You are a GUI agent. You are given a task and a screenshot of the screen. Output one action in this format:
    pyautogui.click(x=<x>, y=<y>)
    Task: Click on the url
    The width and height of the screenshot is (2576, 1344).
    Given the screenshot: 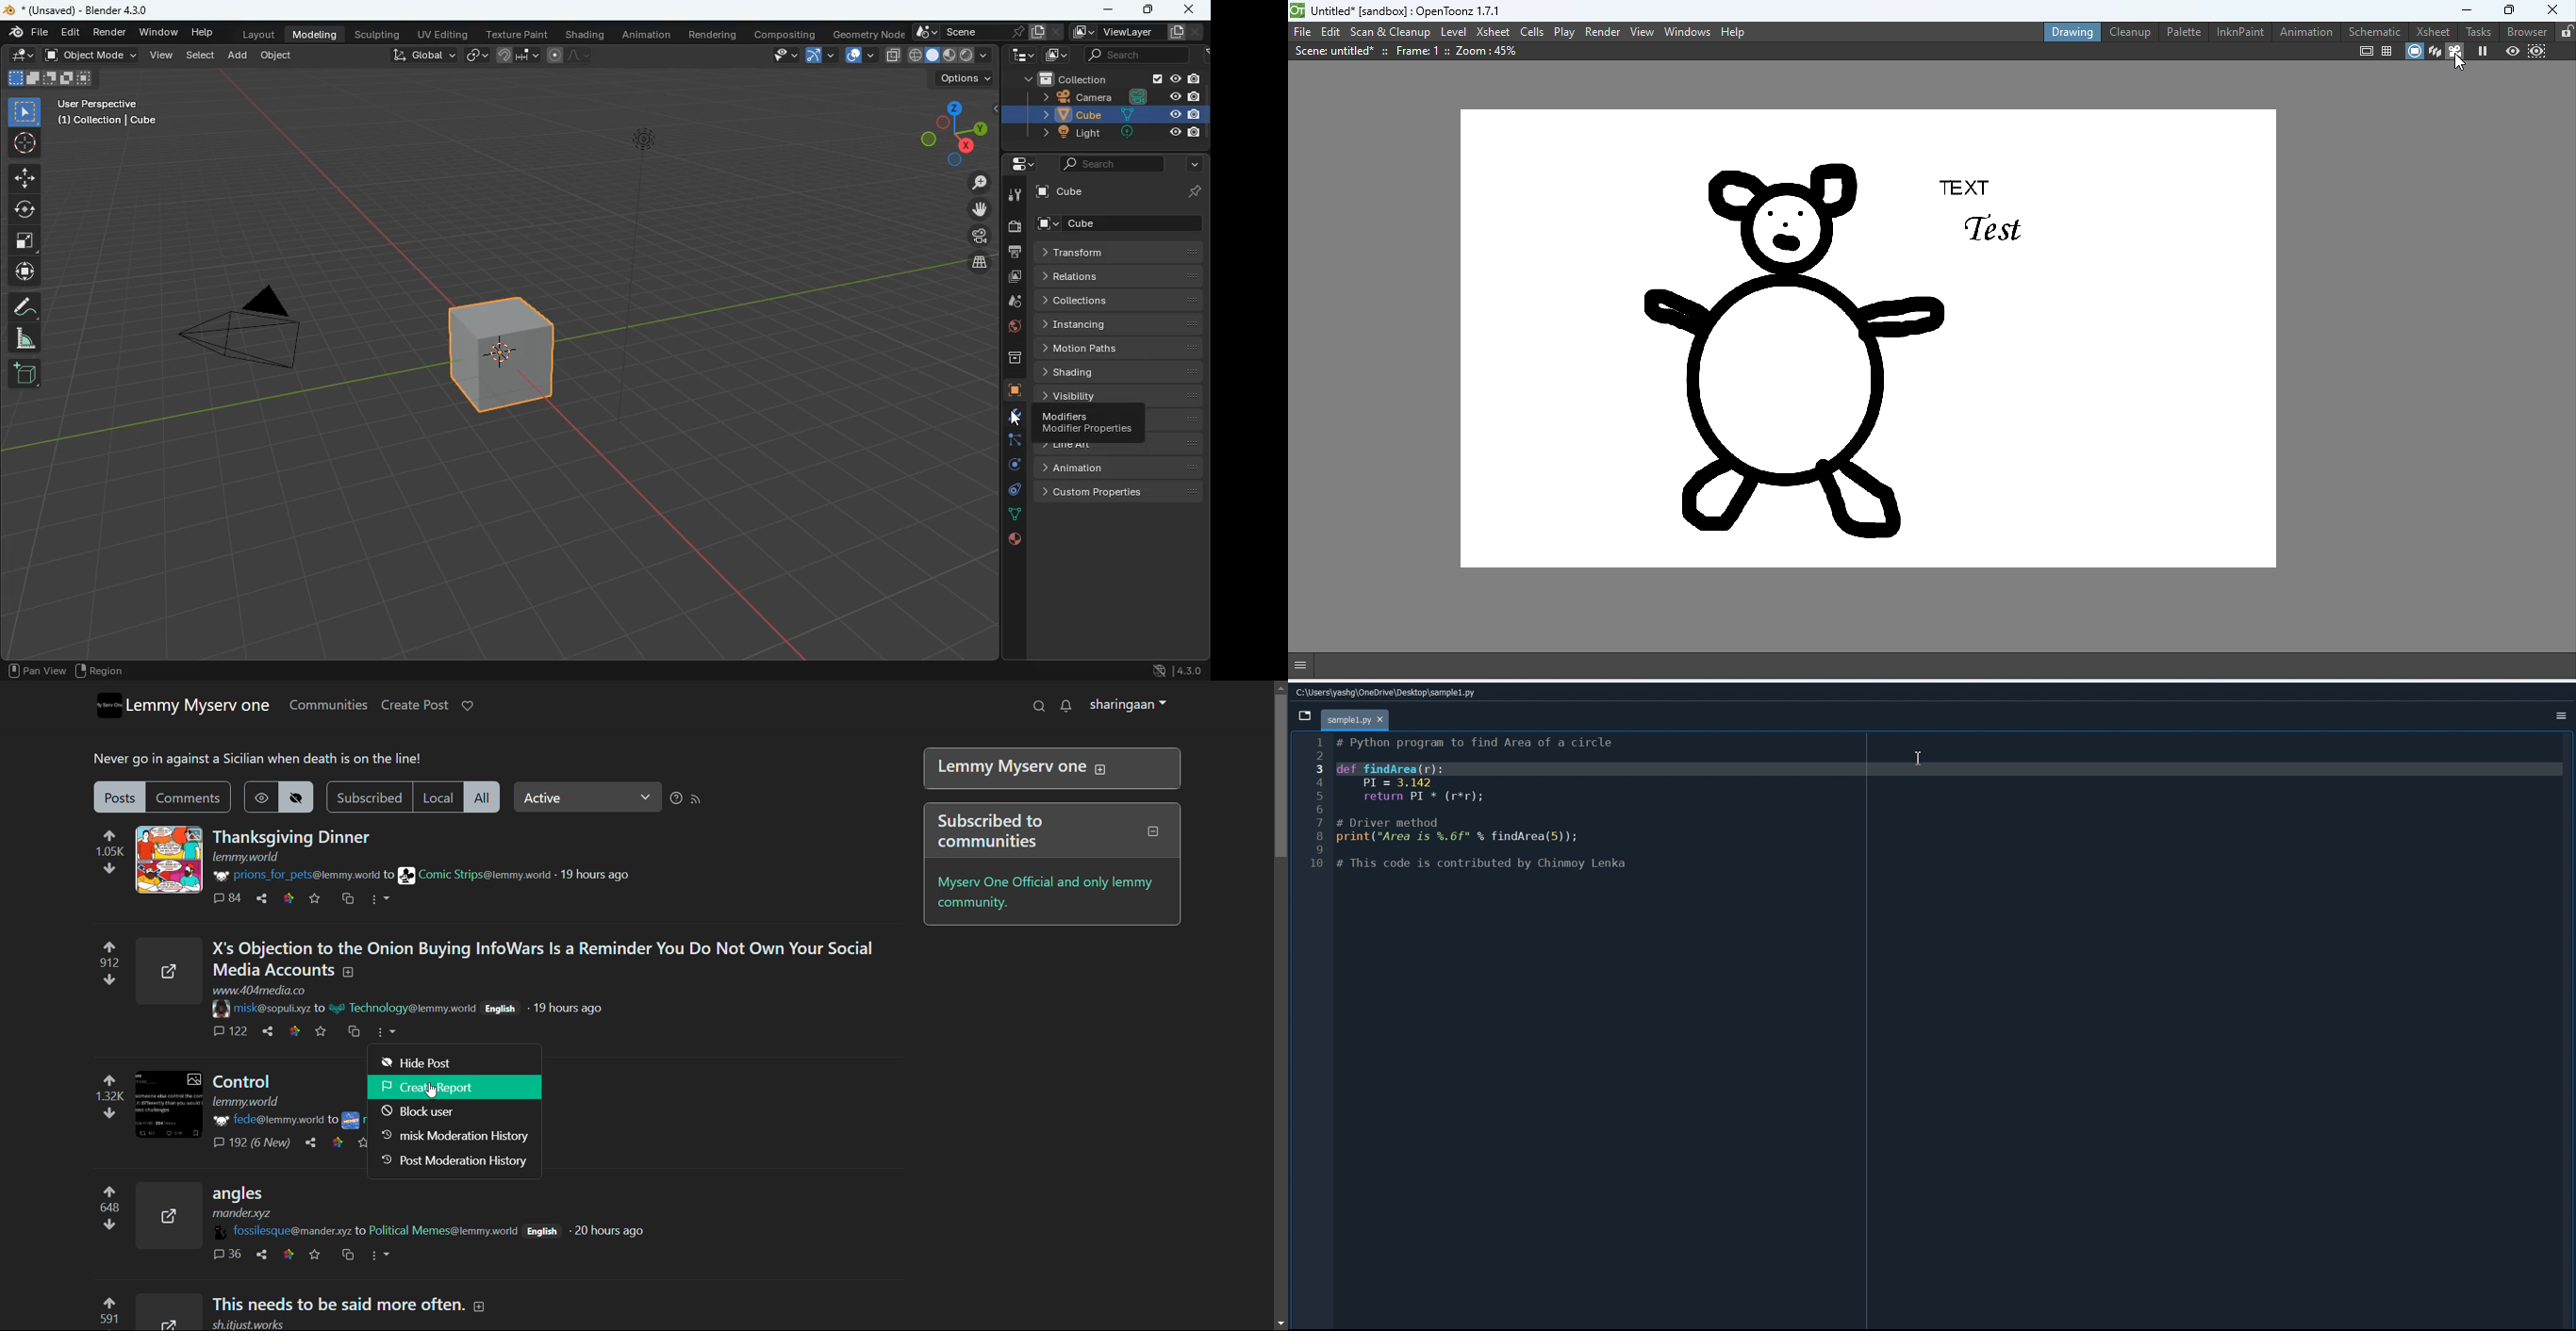 What is the action you would take?
    pyautogui.click(x=248, y=1324)
    